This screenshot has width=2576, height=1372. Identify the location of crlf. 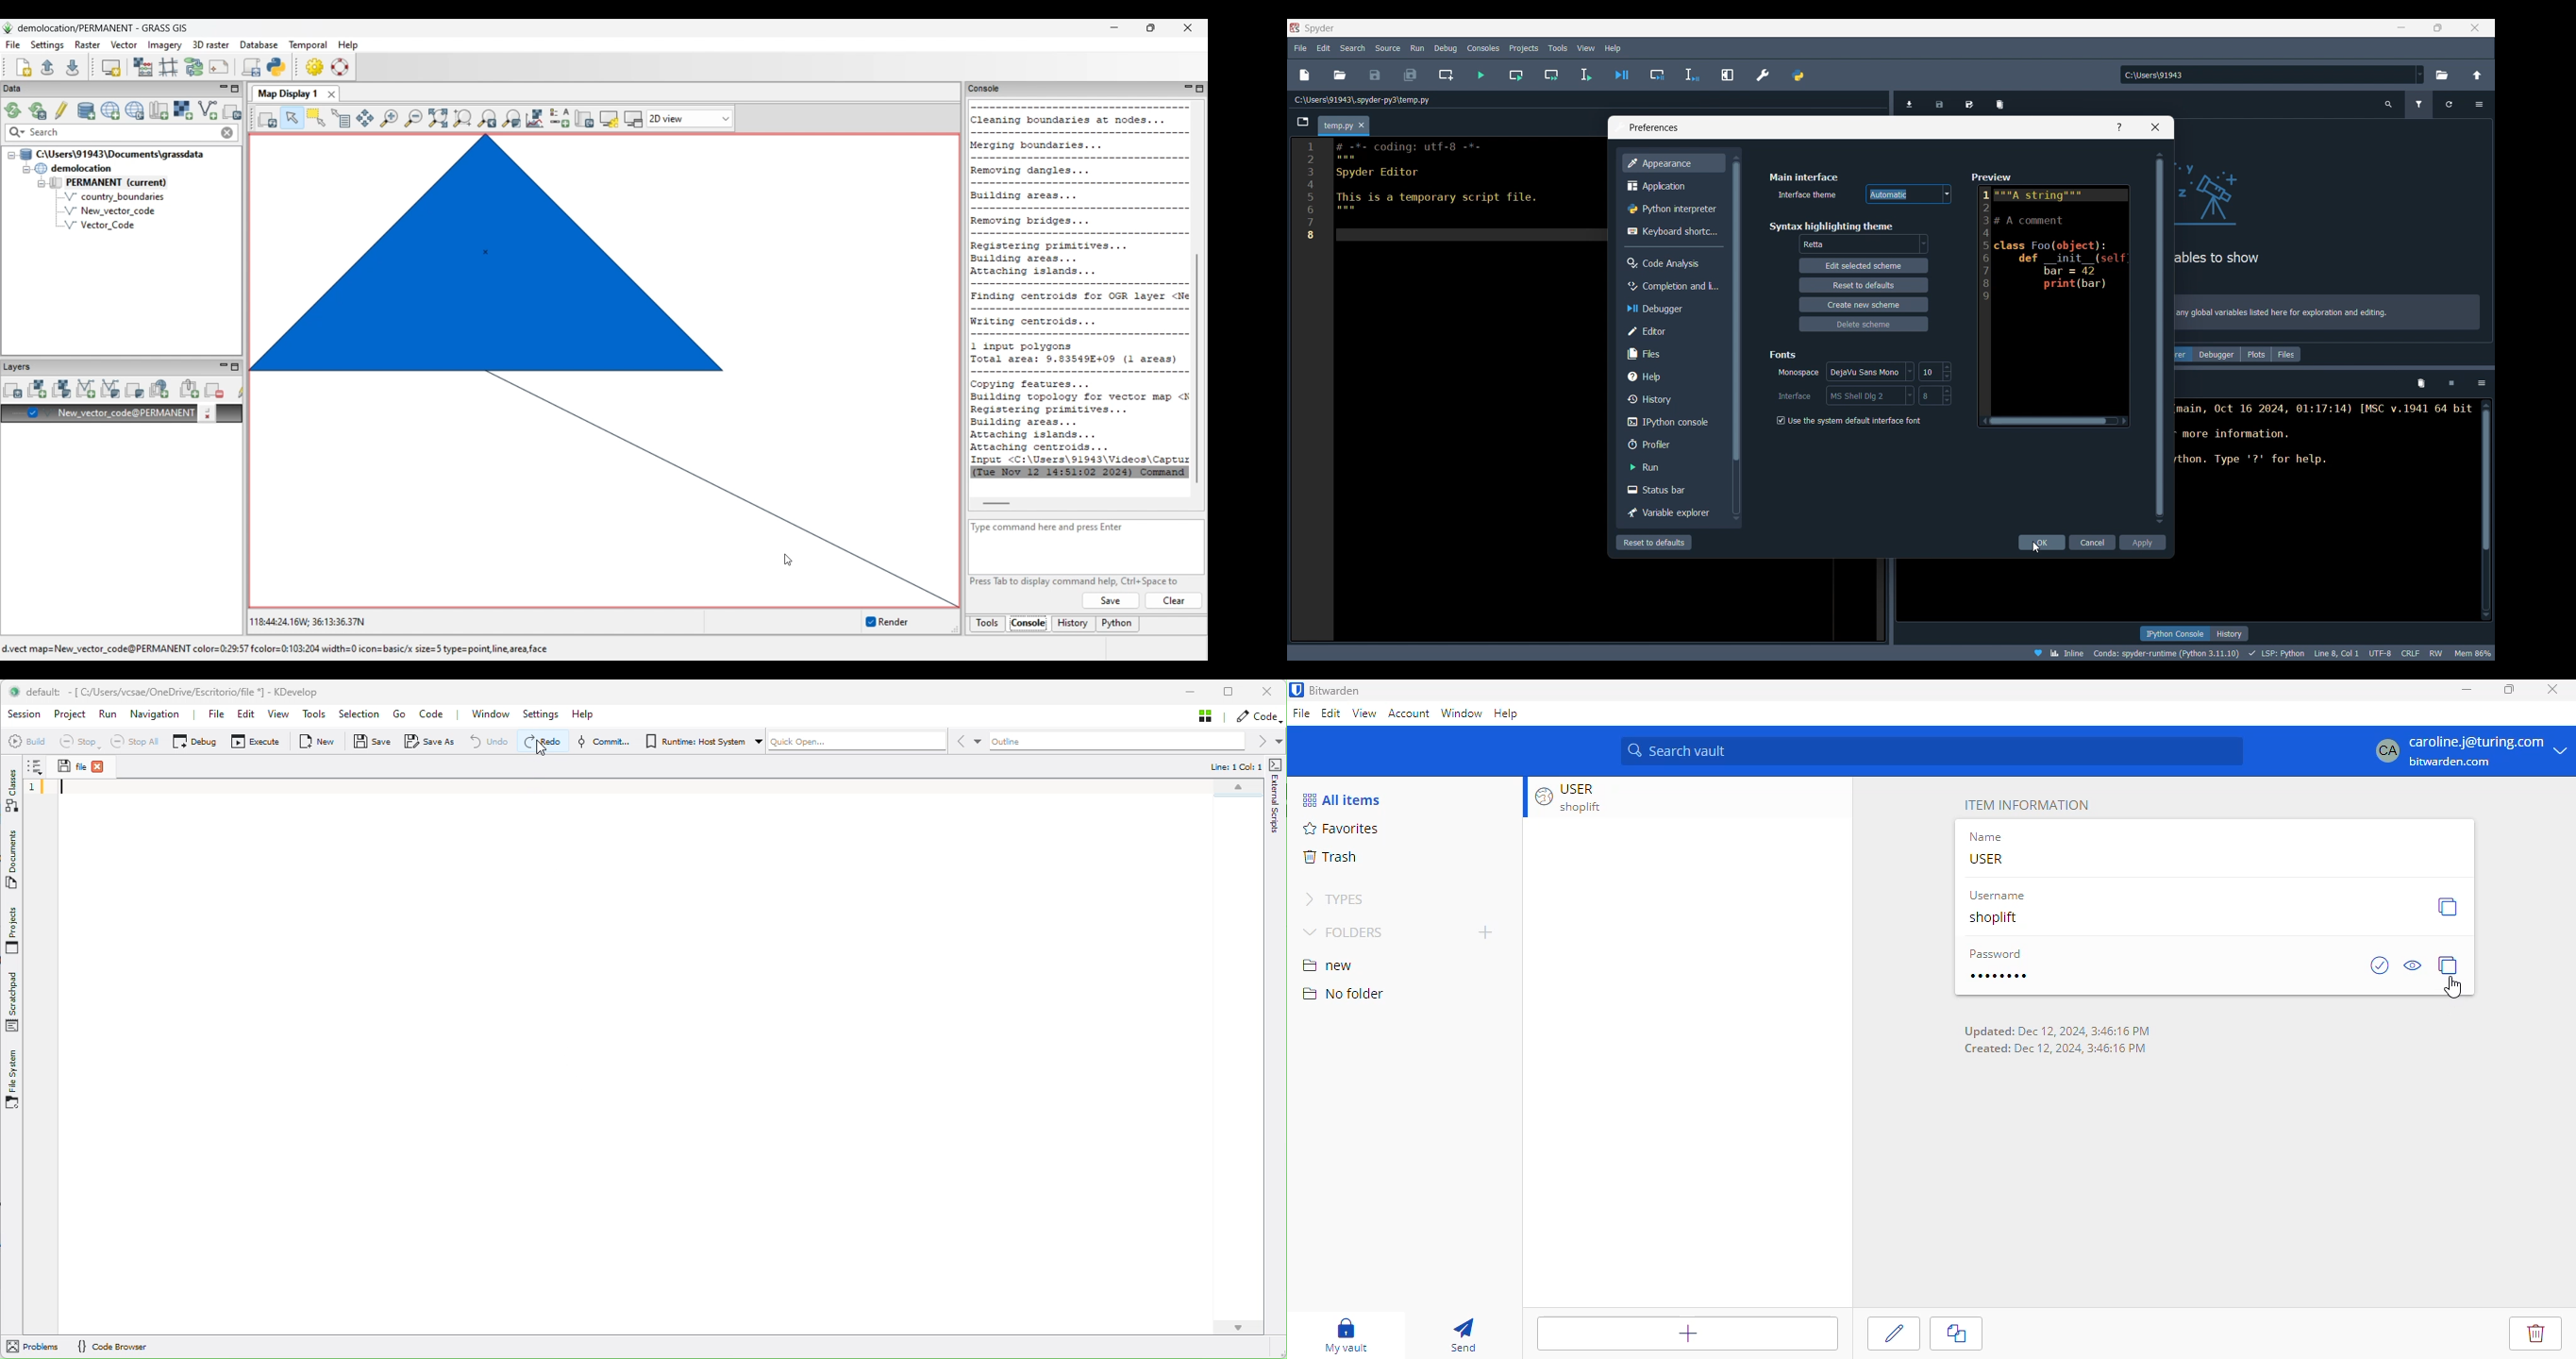
(2411, 652).